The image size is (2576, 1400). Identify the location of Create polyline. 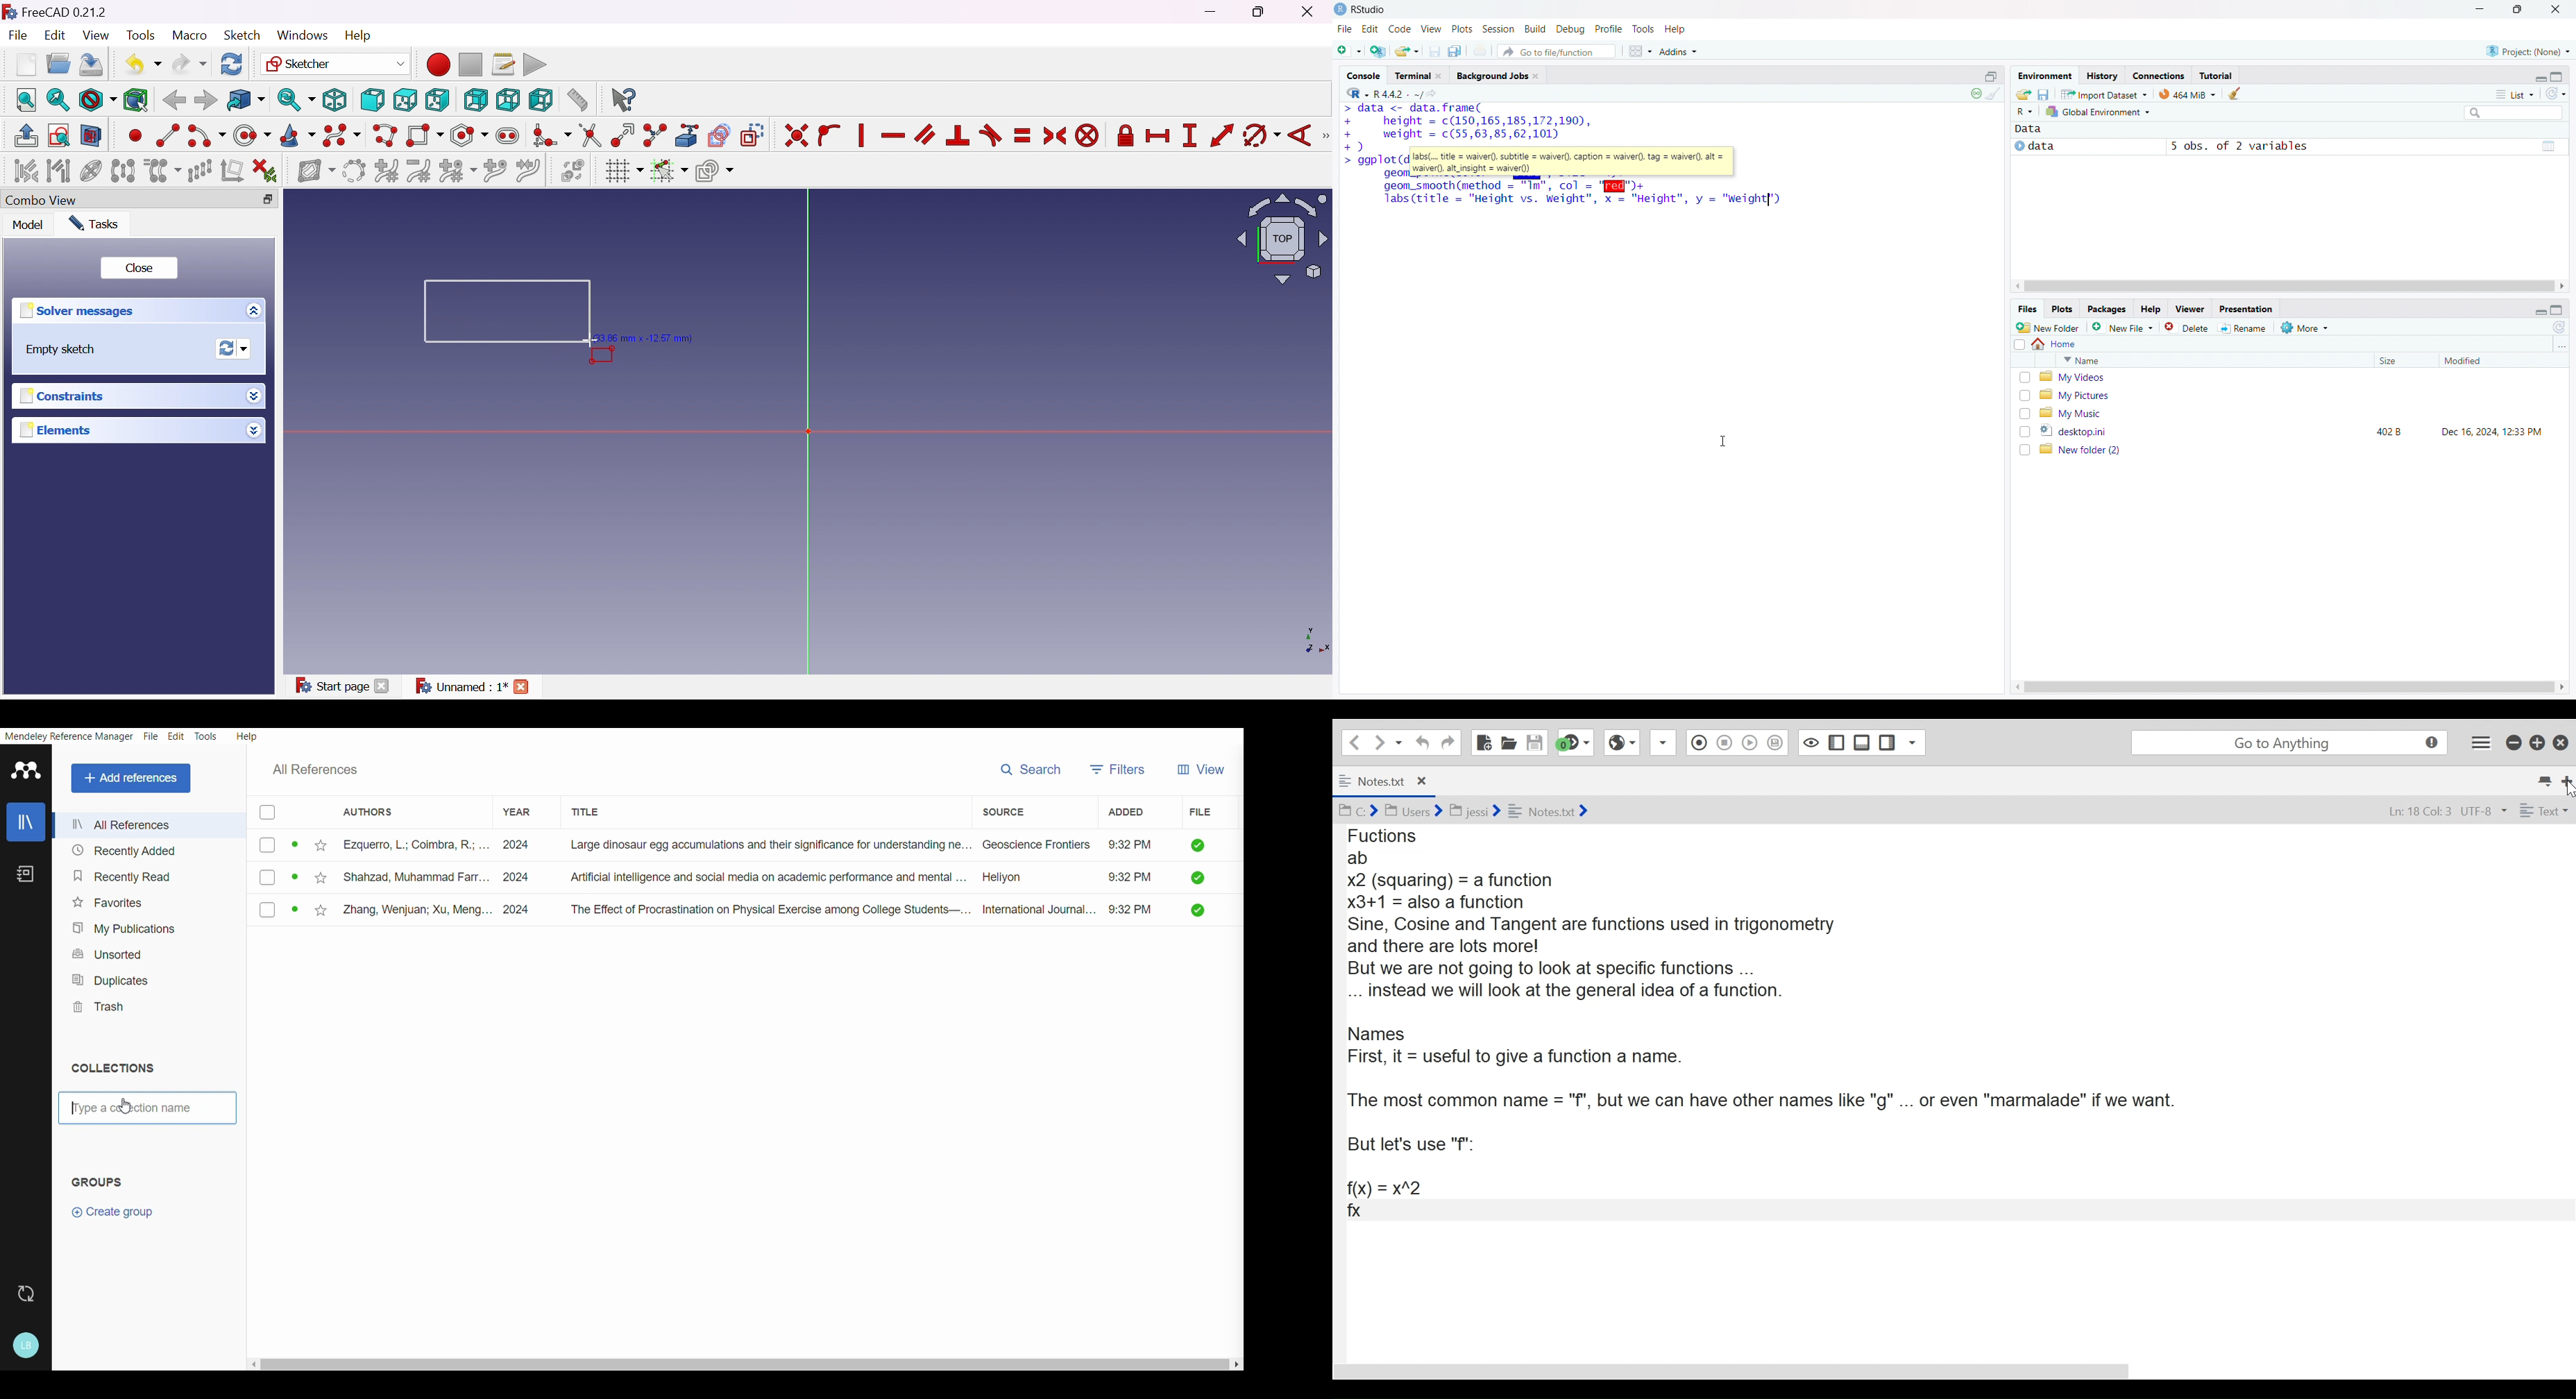
(386, 135).